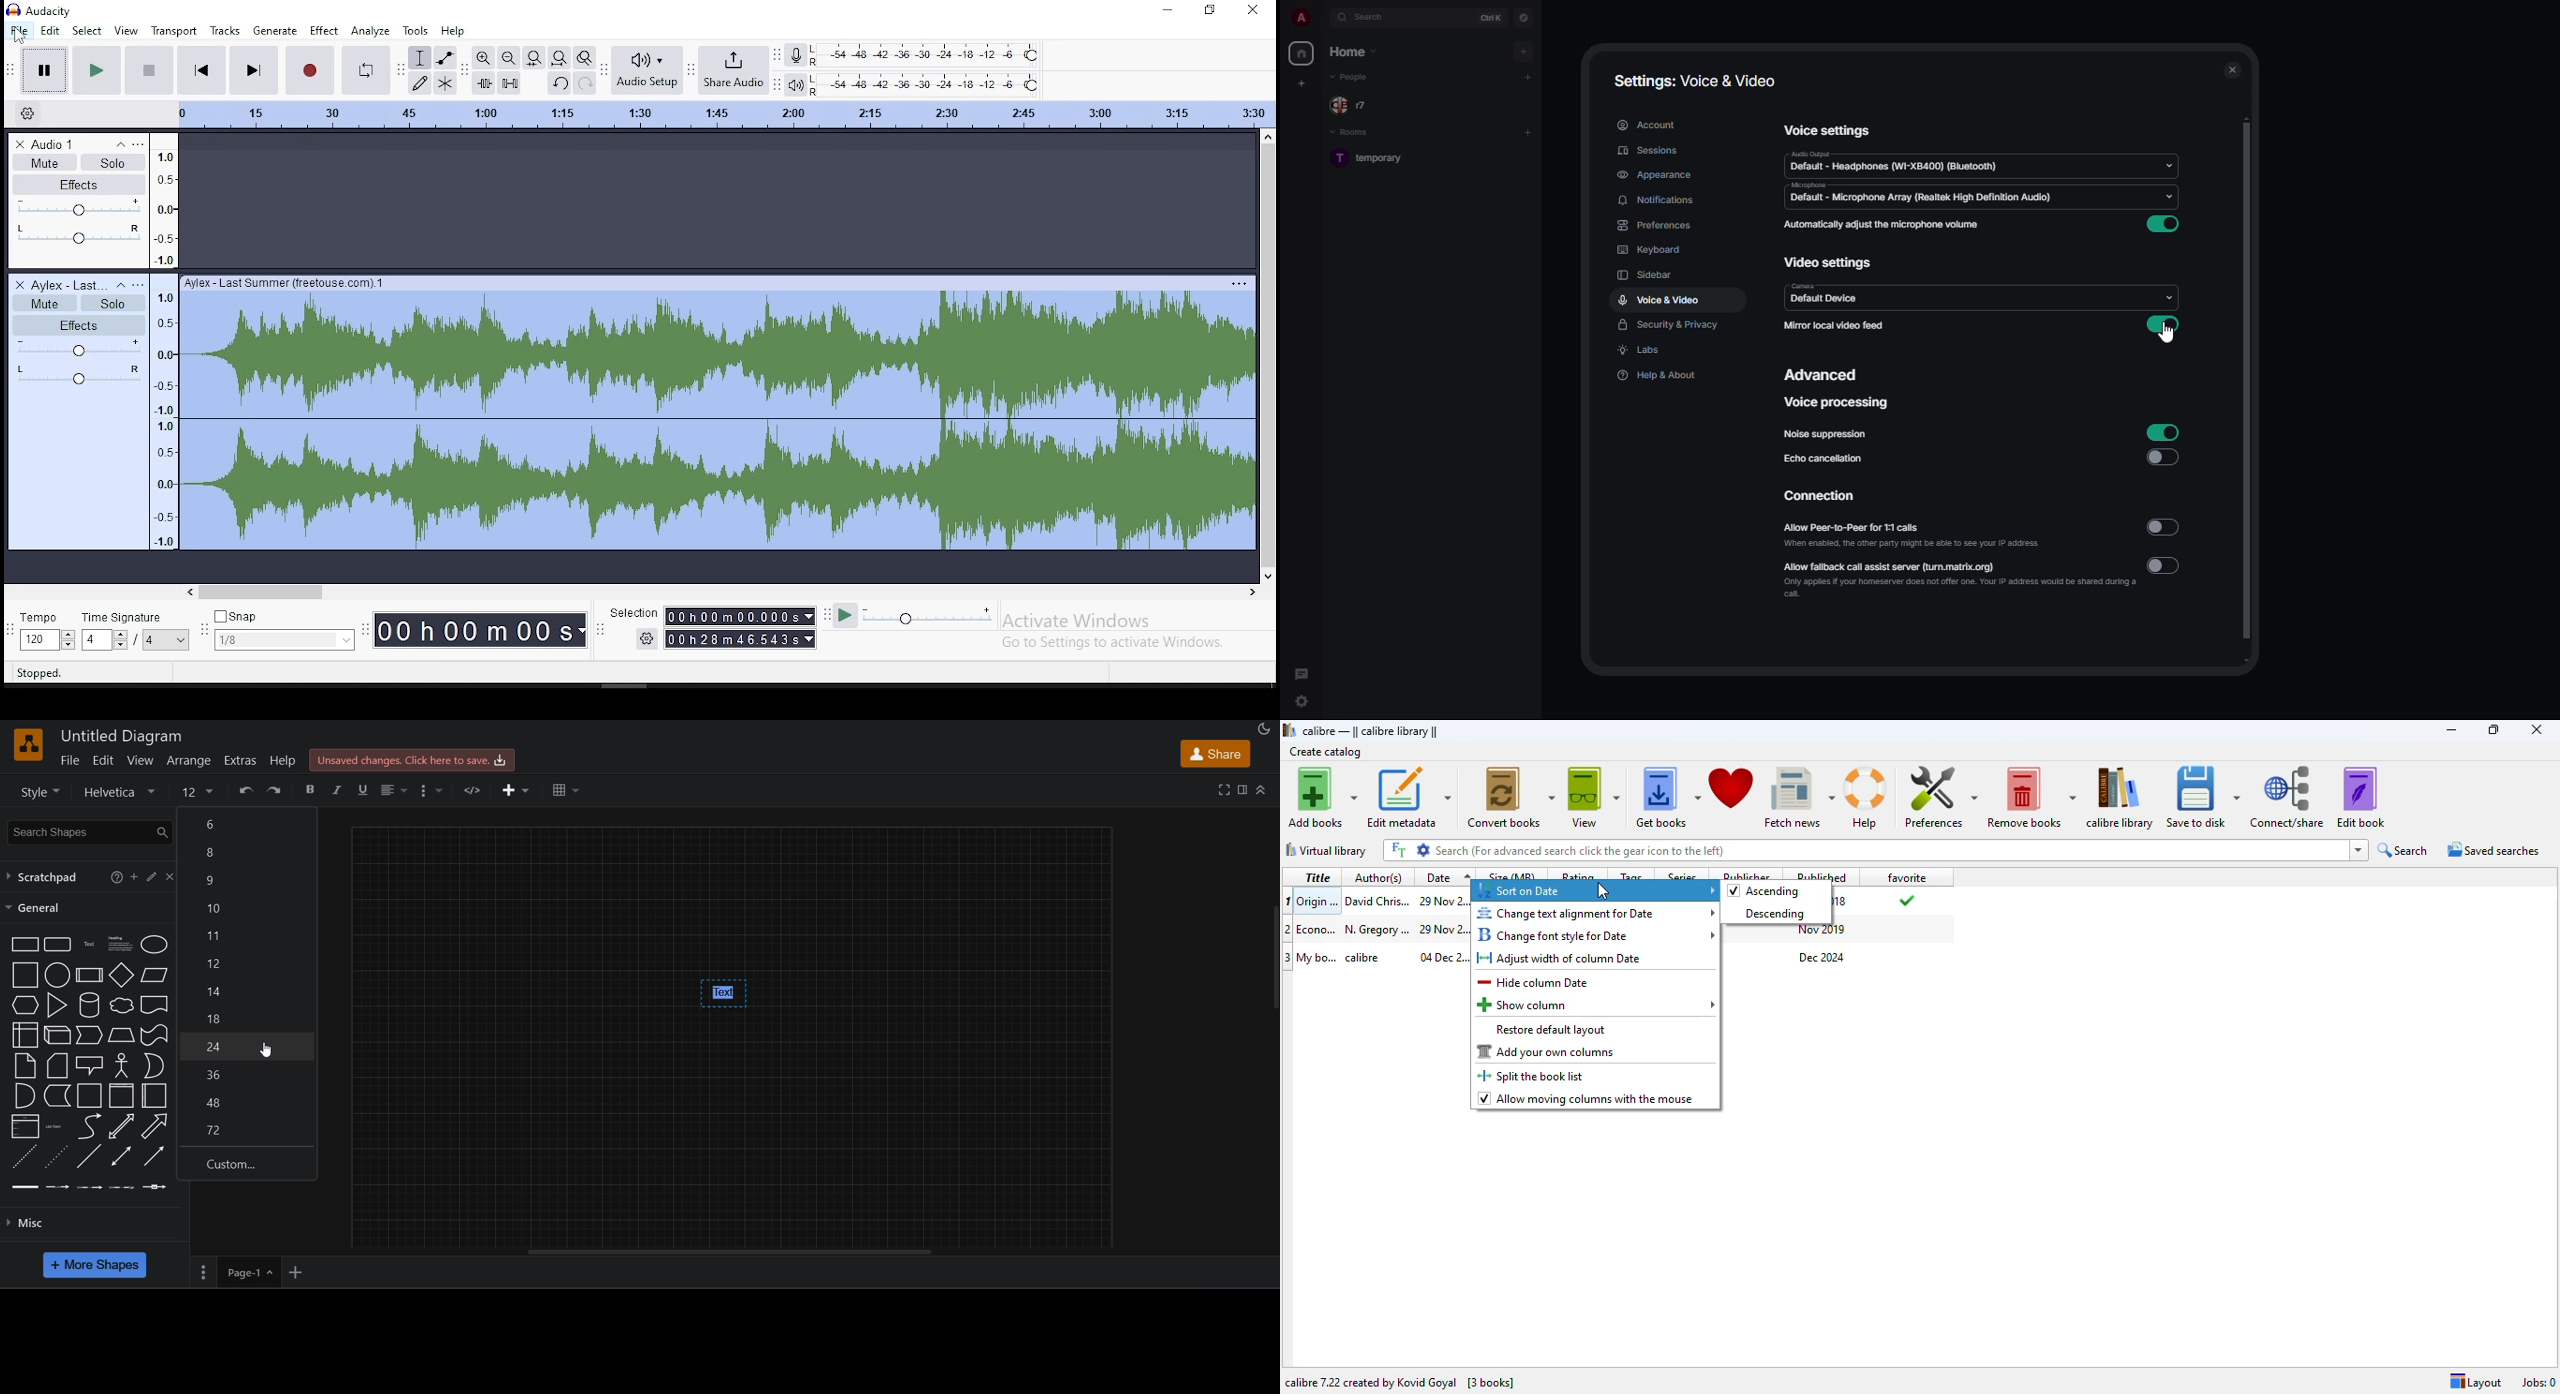 The image size is (2576, 1400). I want to click on allow fallback call assist server, so click(1959, 579).